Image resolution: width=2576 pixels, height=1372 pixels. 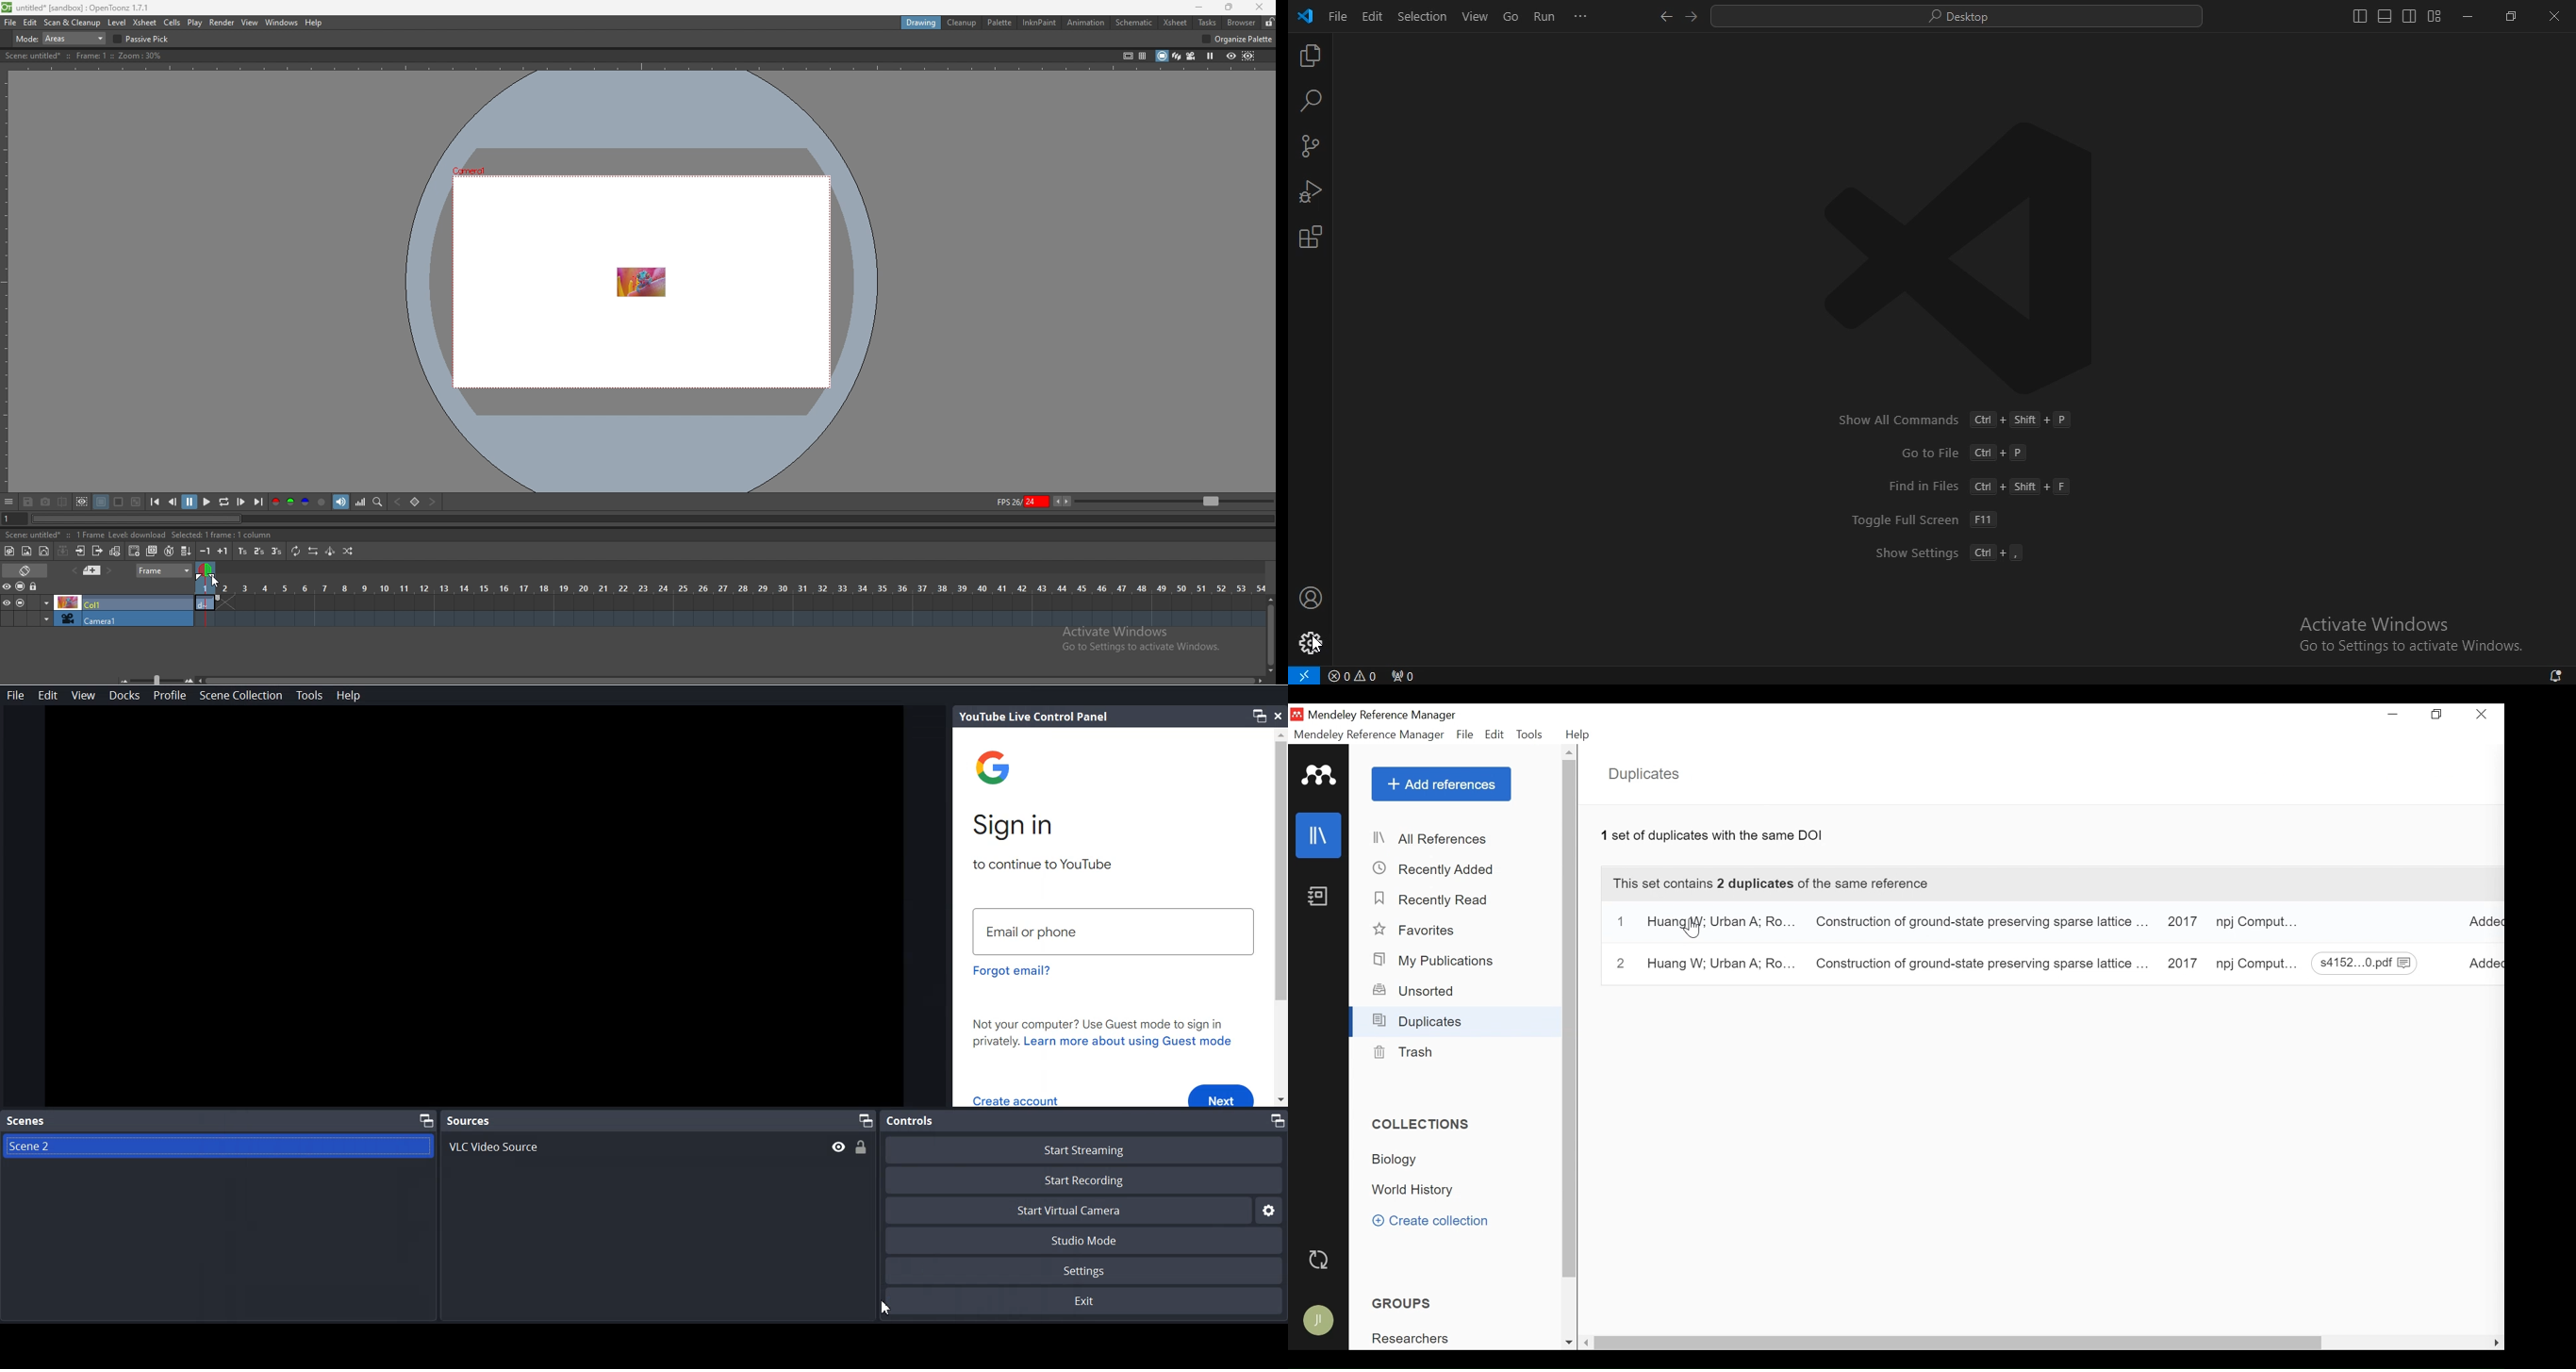 I want to click on duplicate drawing, so click(x=152, y=551).